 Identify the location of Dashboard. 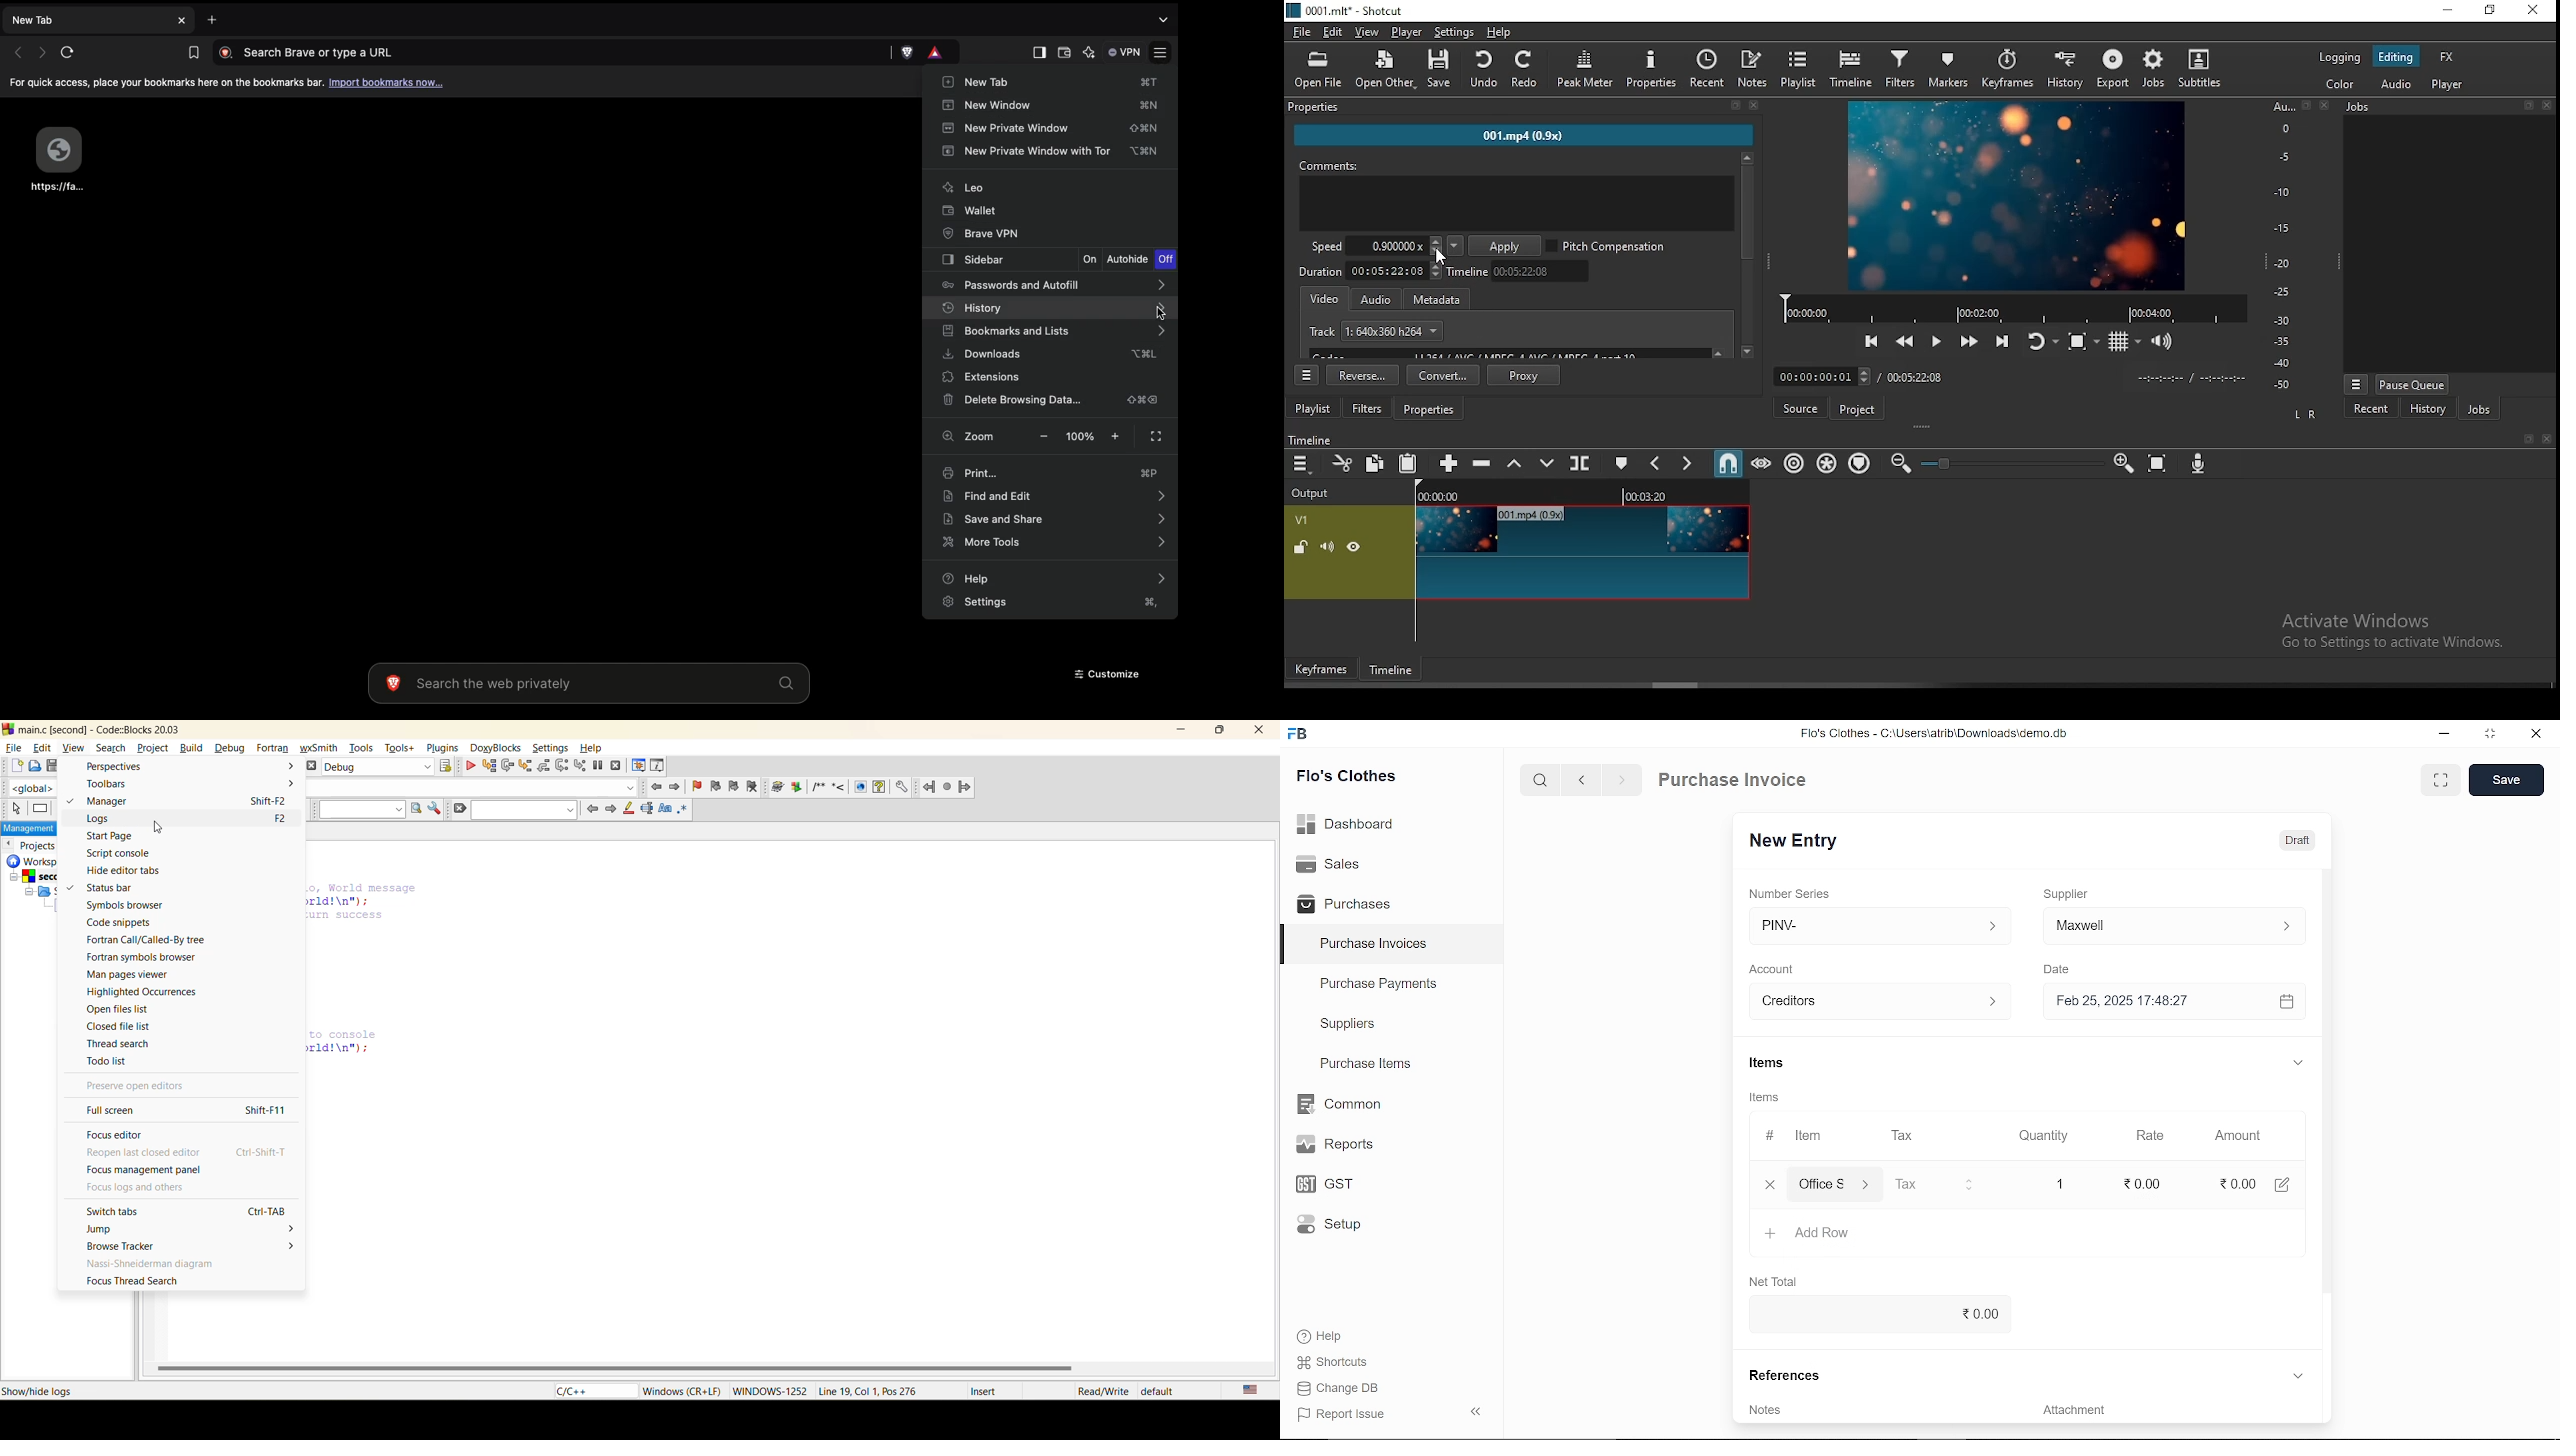
(1346, 822).